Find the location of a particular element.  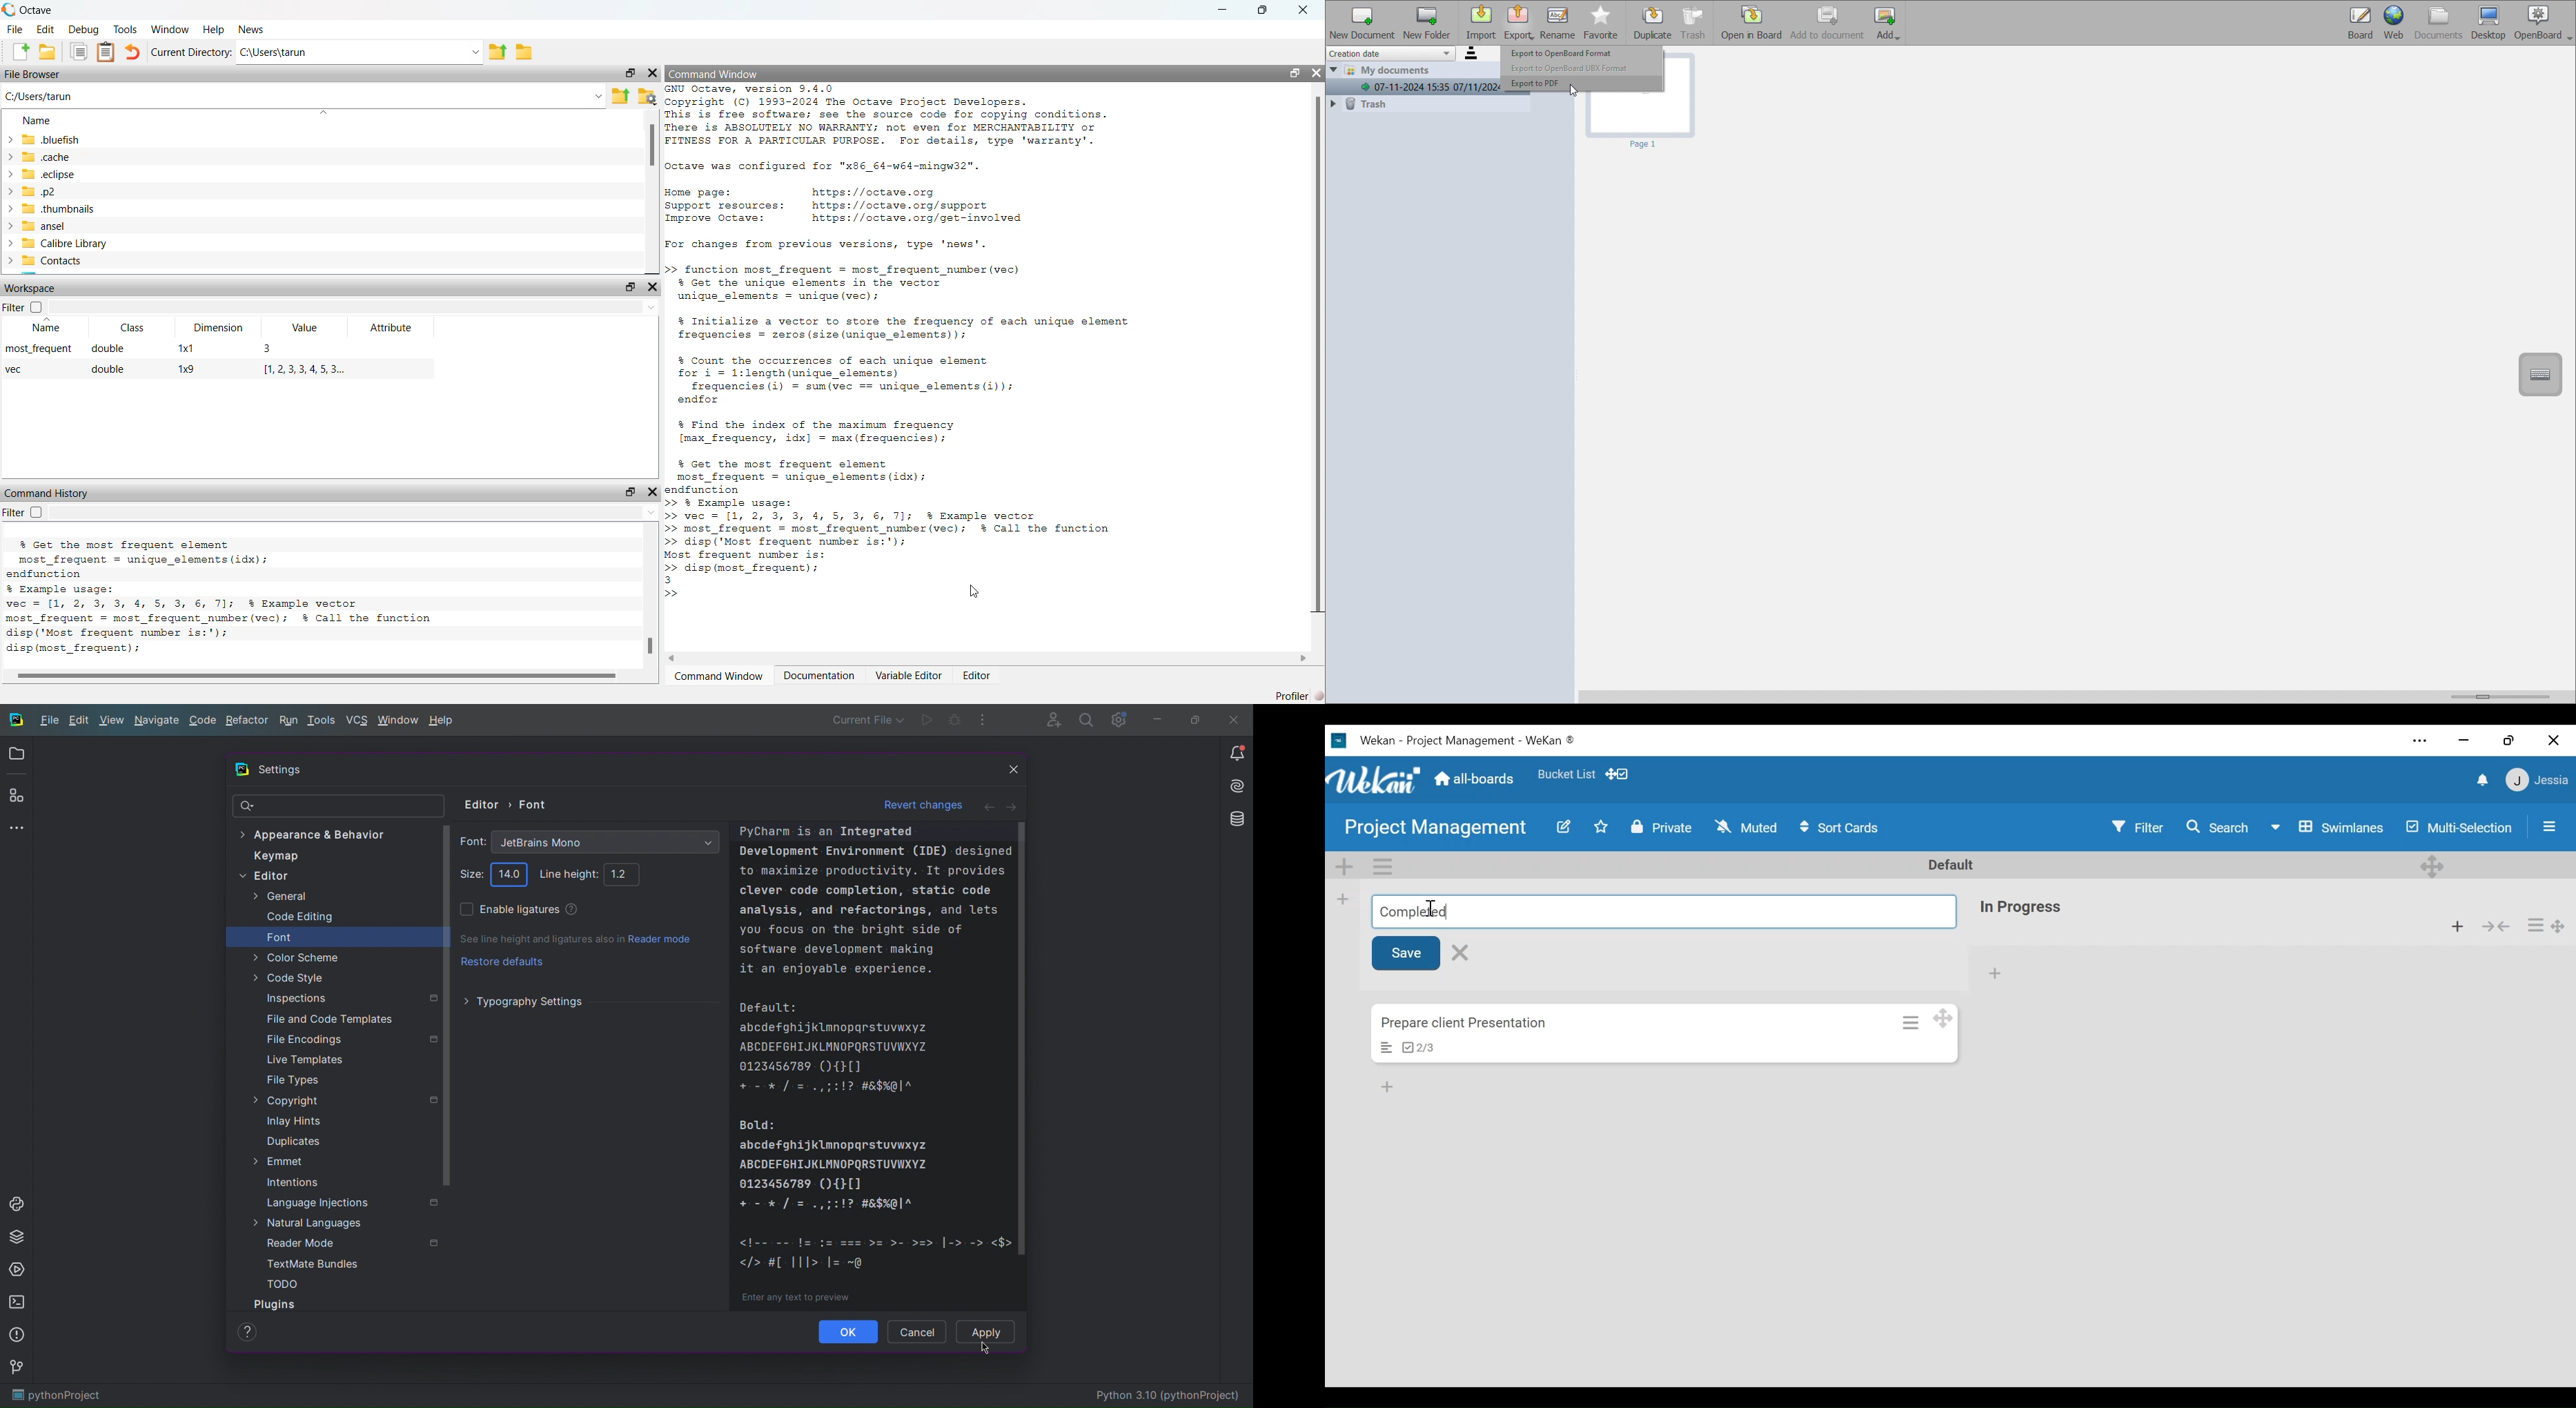

Settings is located at coordinates (1119, 720).